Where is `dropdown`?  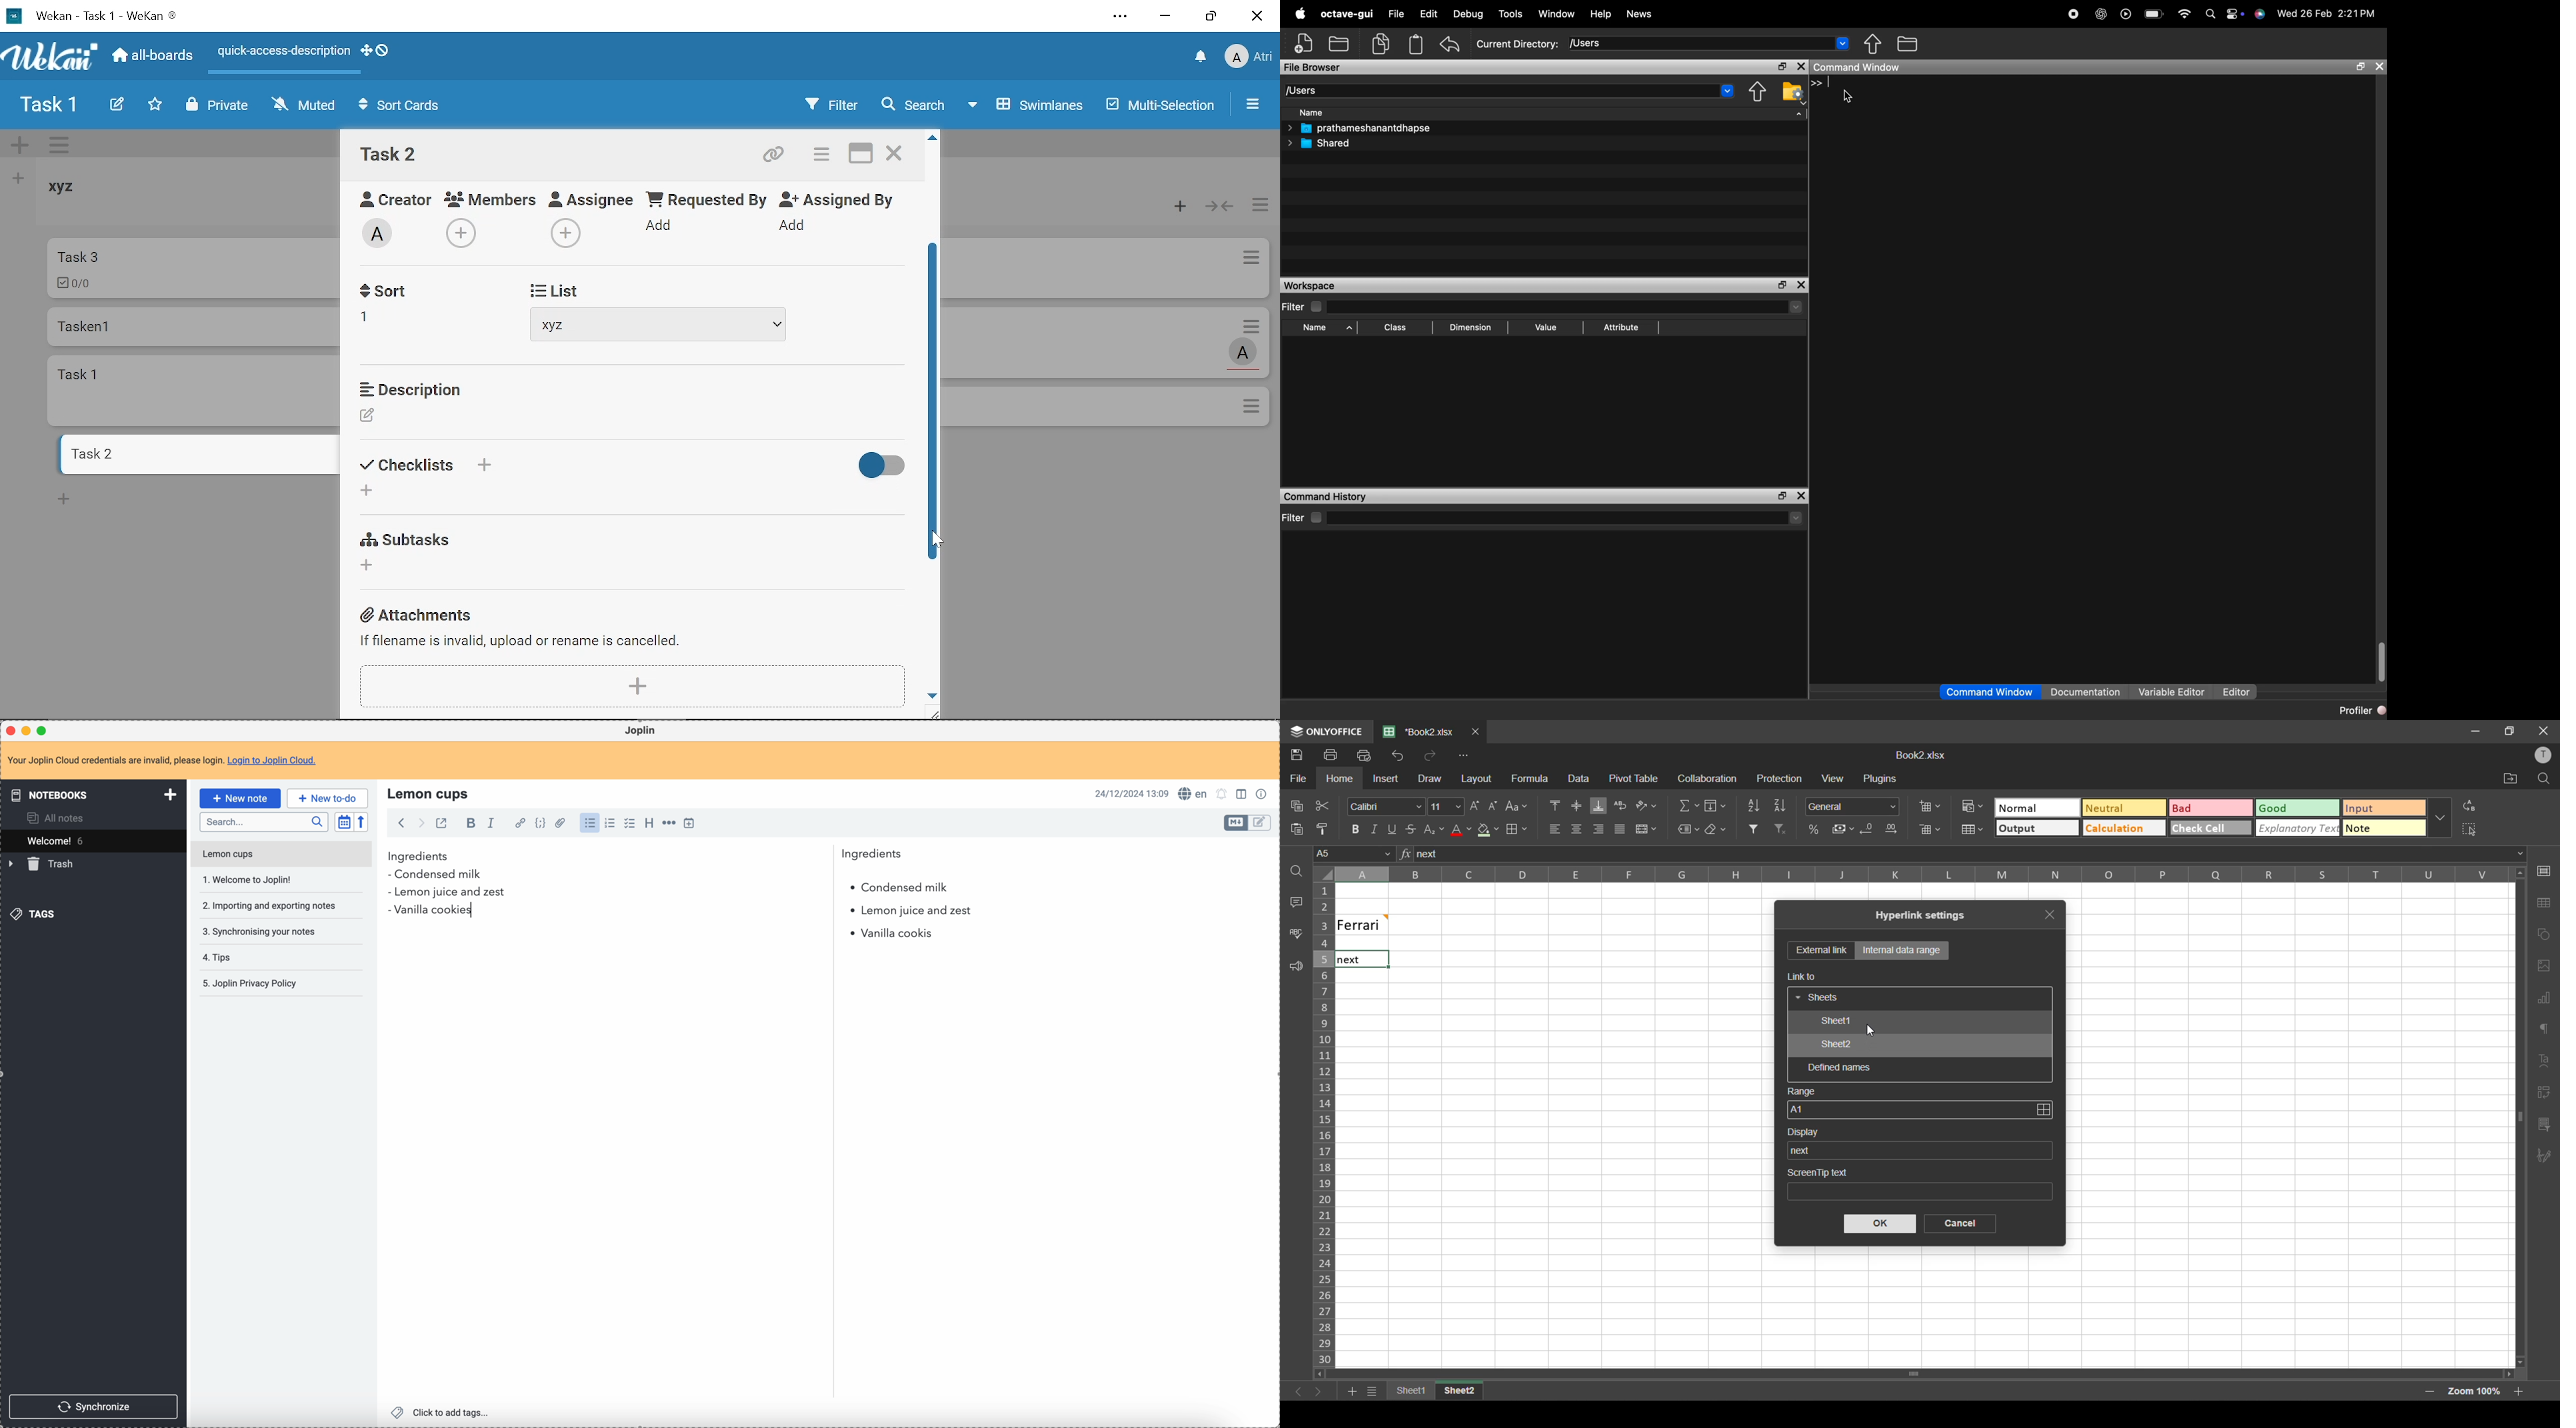
dropdown is located at coordinates (1796, 308).